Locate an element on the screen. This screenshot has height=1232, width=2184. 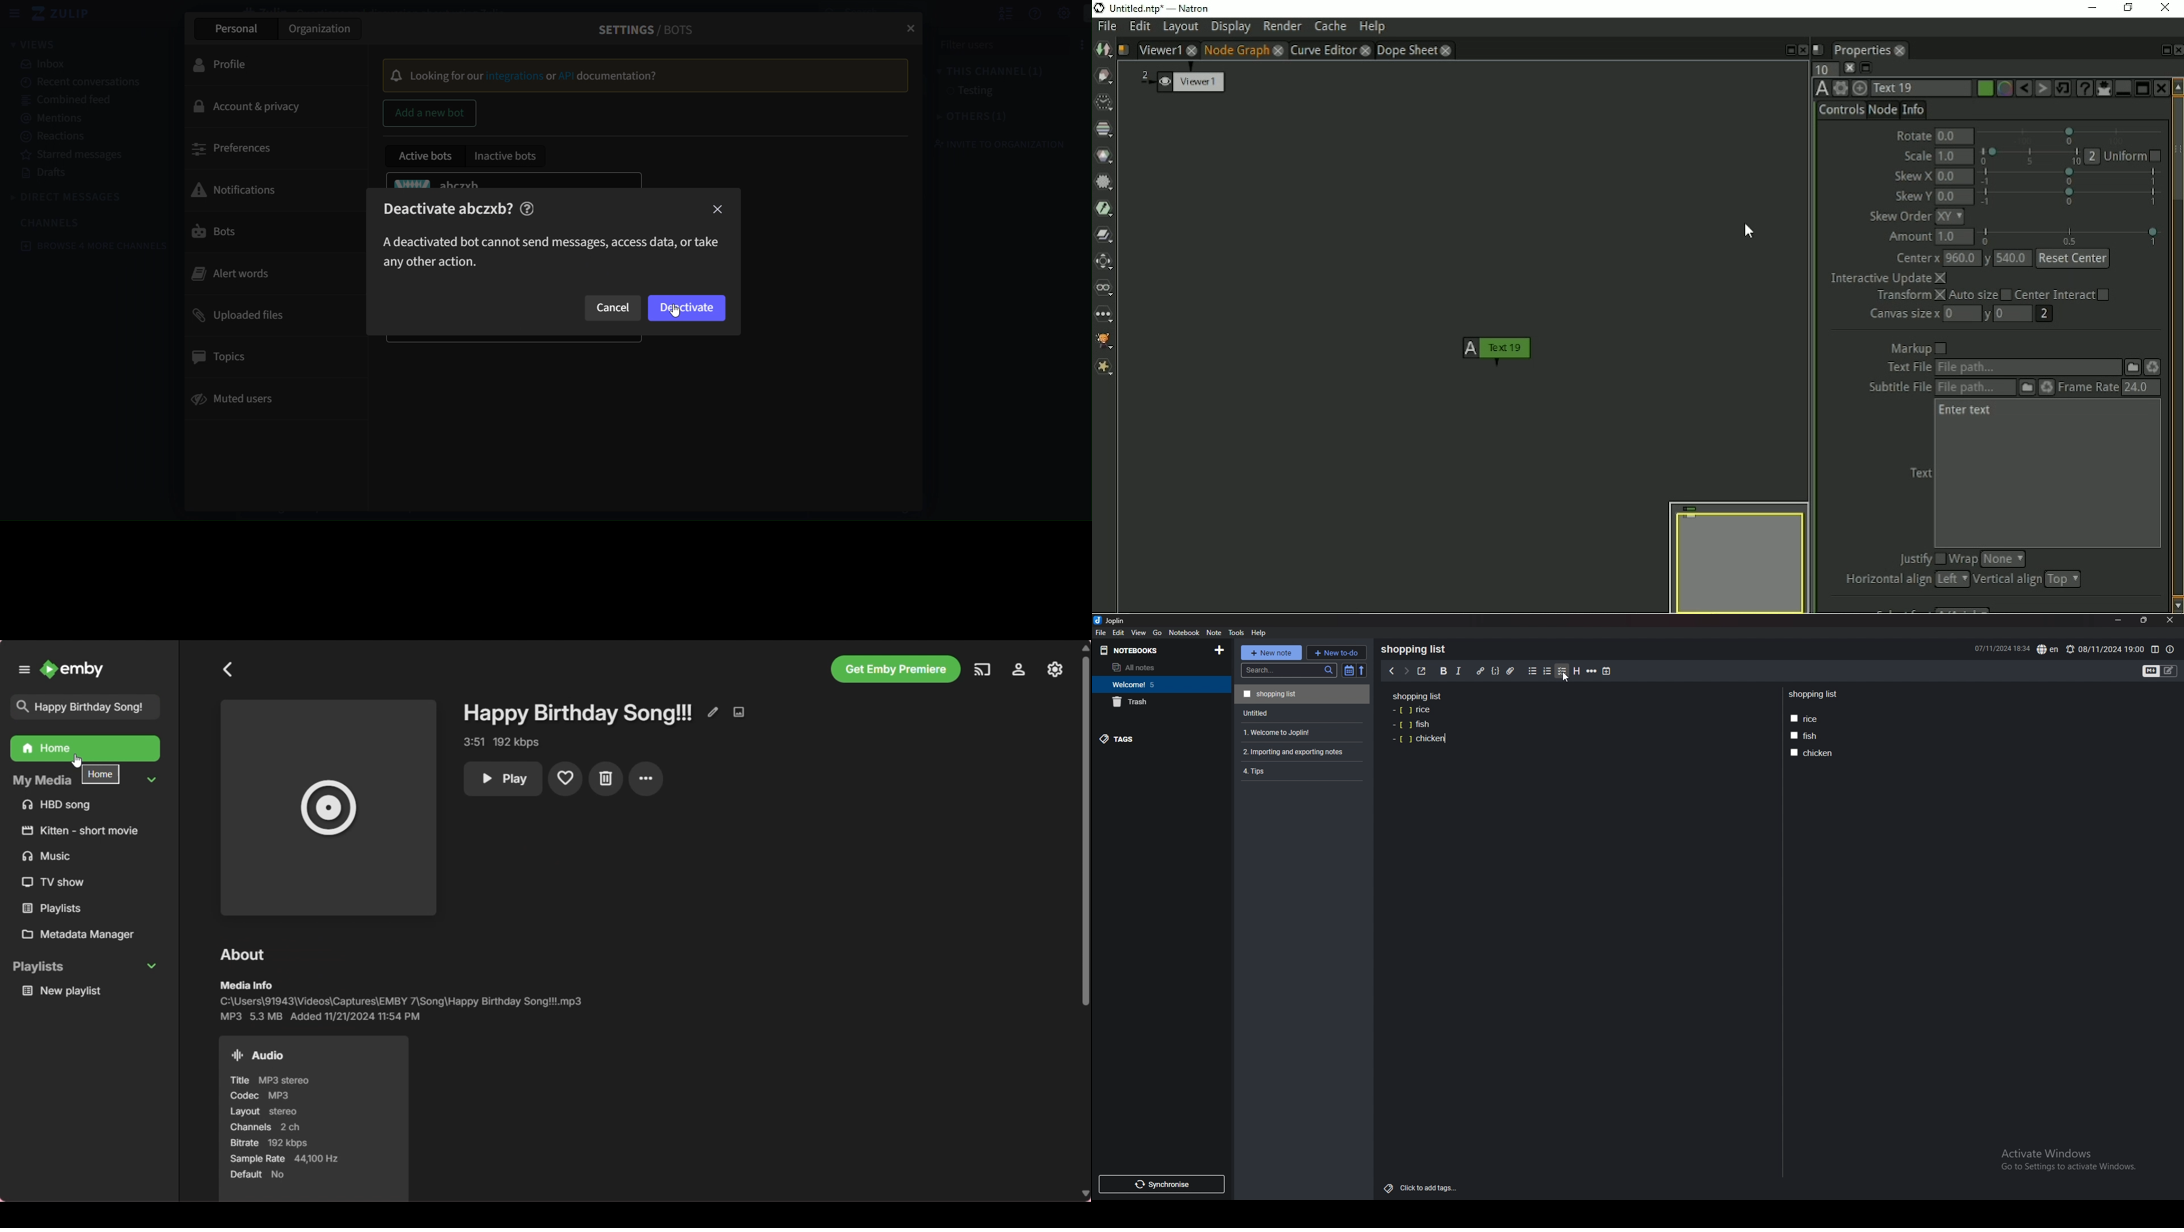
close is located at coordinates (2169, 620).